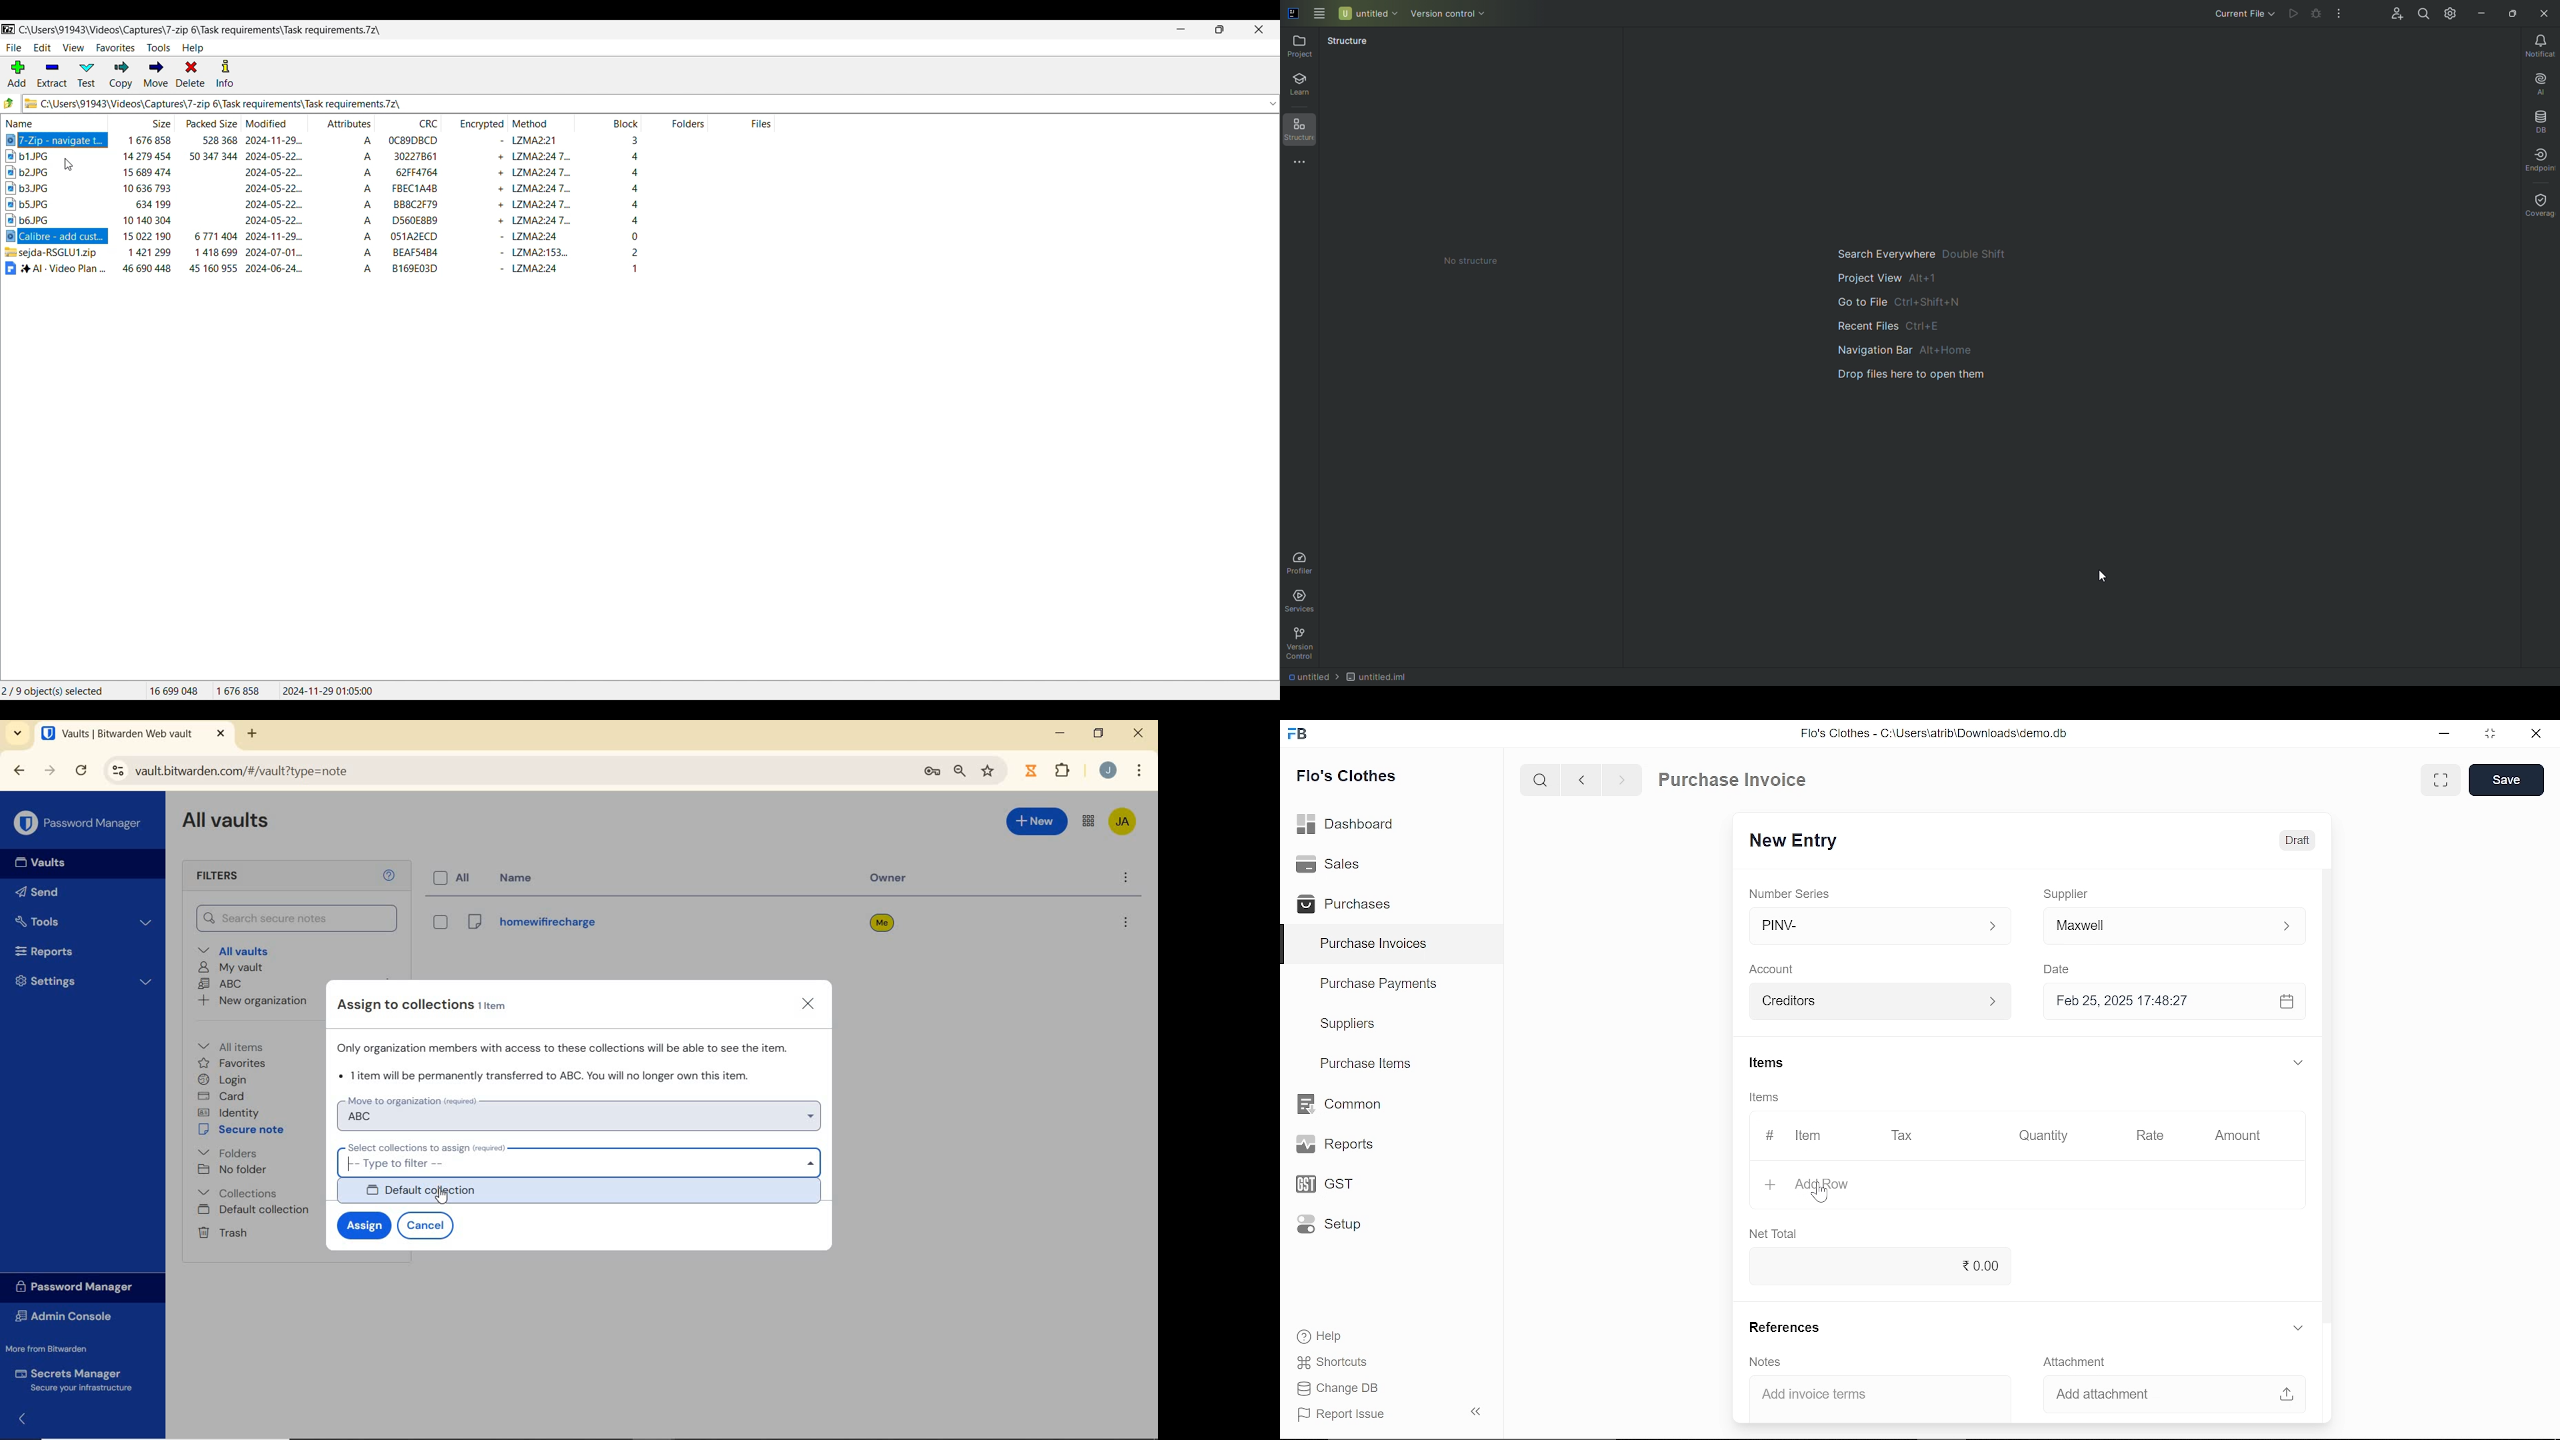 The image size is (2576, 1456). I want to click on Notes, so click(1767, 1363).